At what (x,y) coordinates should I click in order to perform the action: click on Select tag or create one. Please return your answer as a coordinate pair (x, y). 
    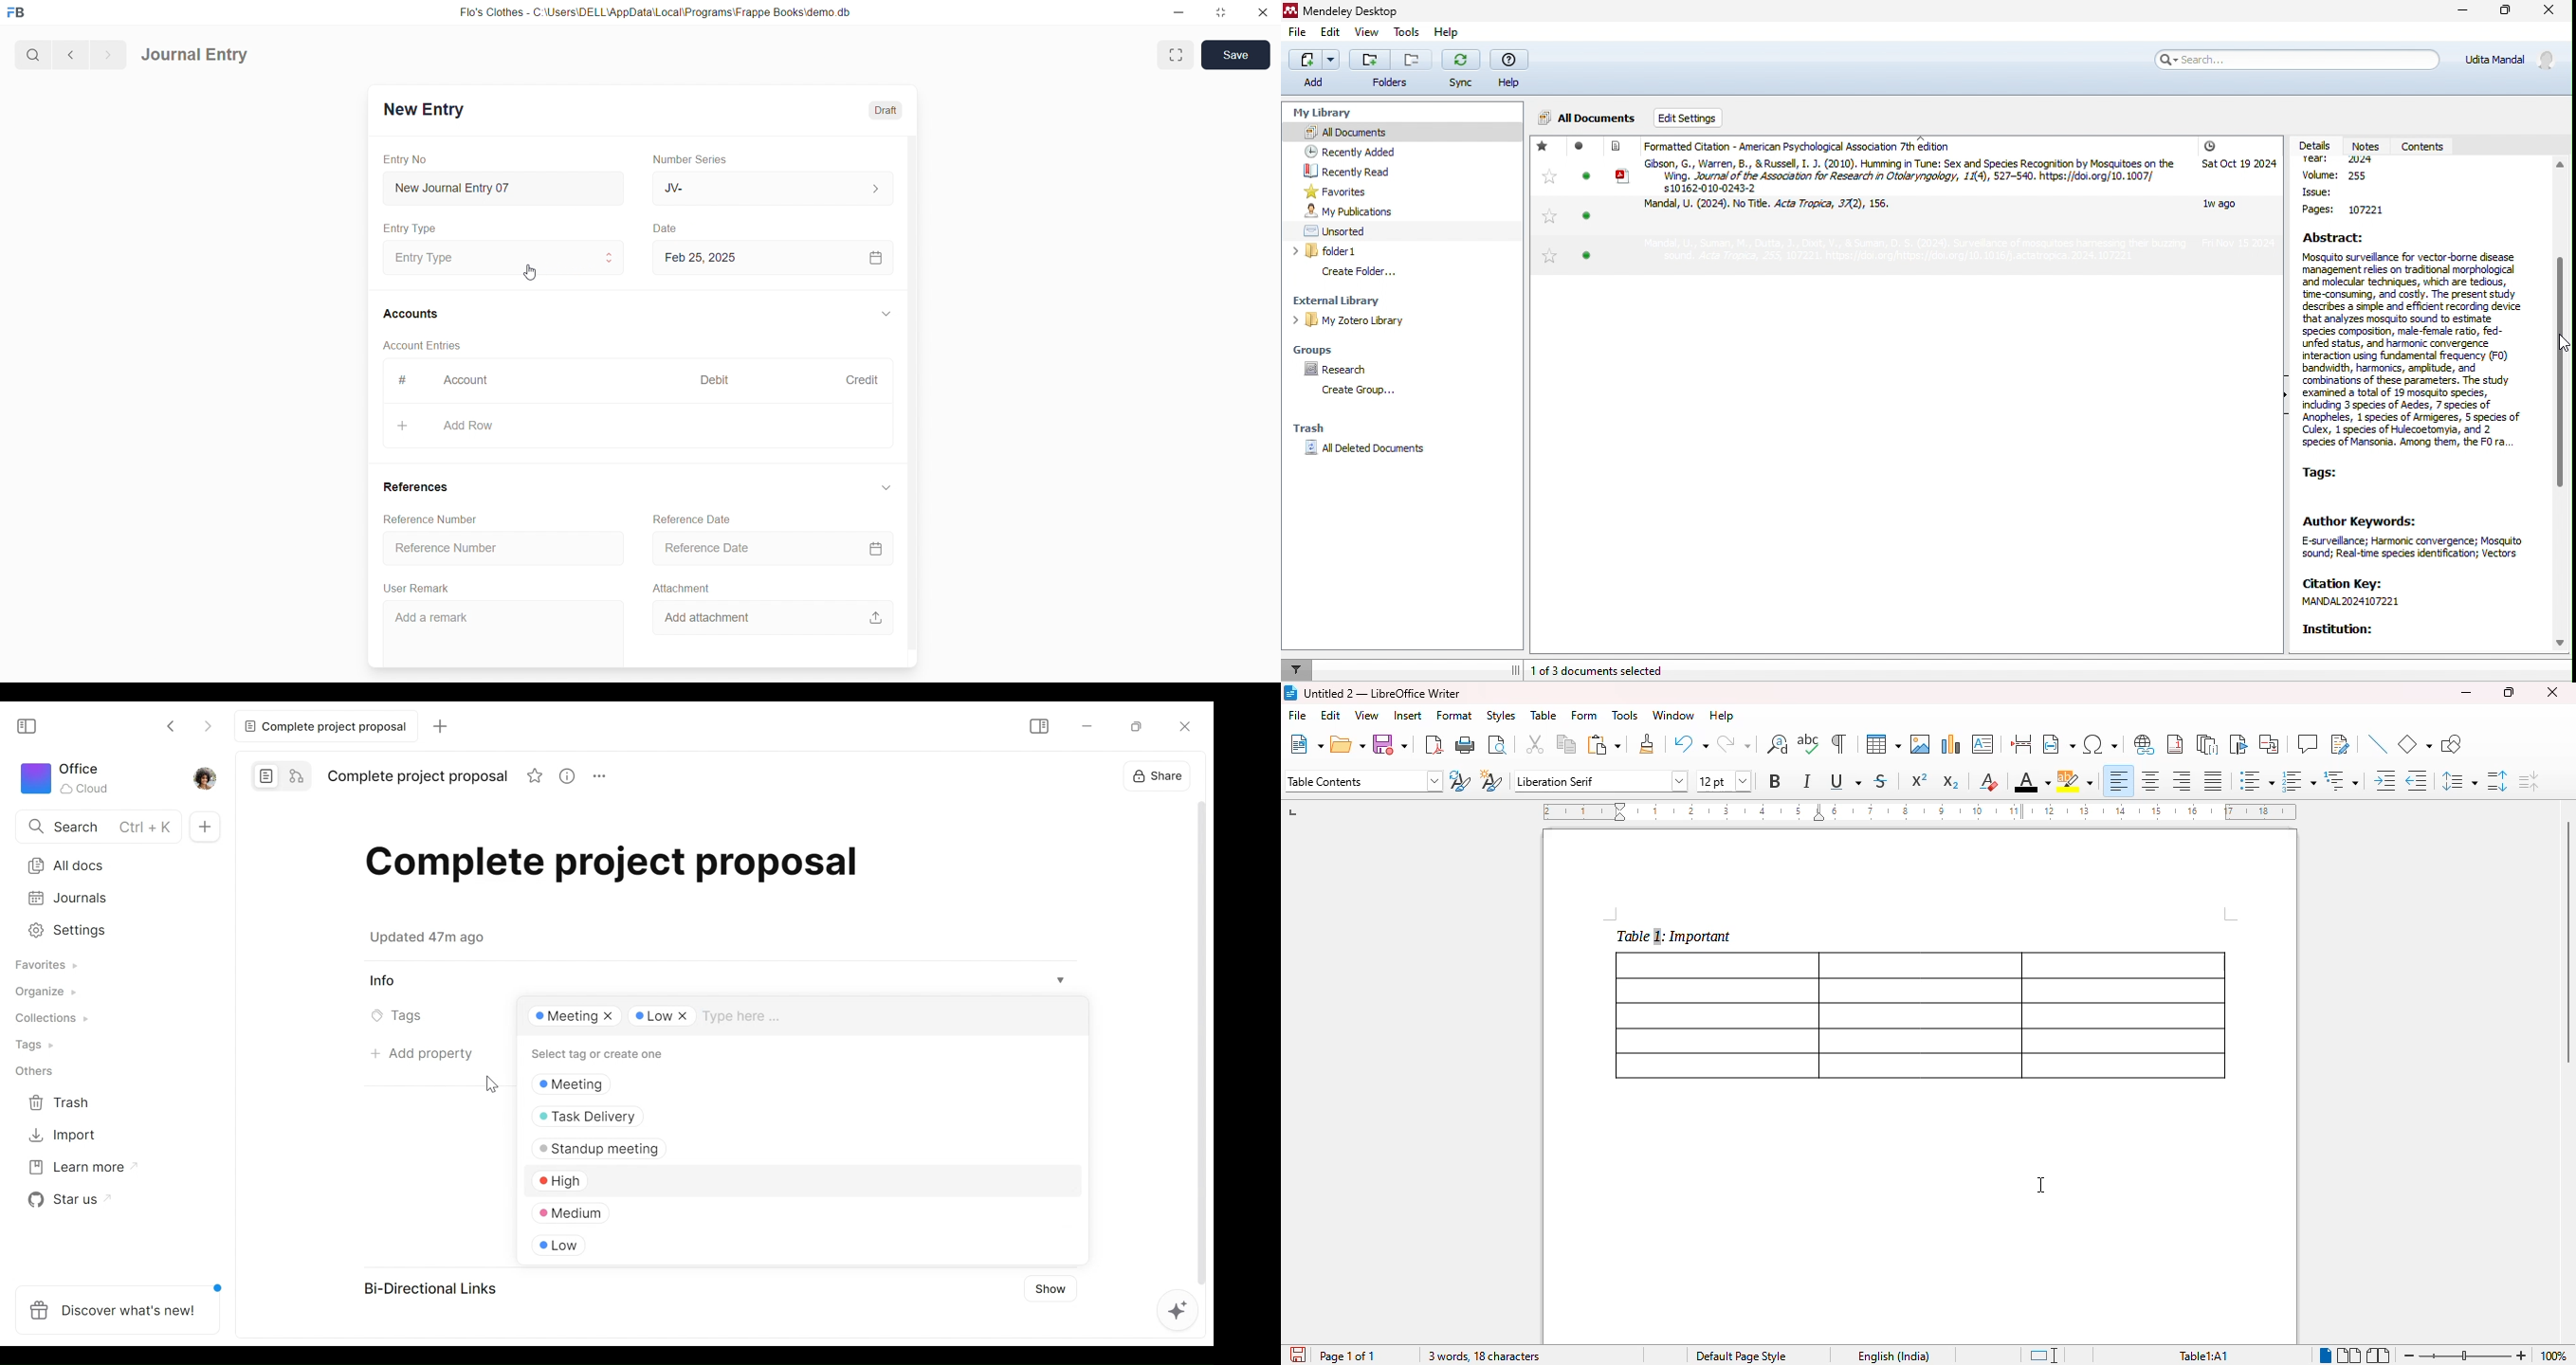
    Looking at the image, I should click on (610, 1055).